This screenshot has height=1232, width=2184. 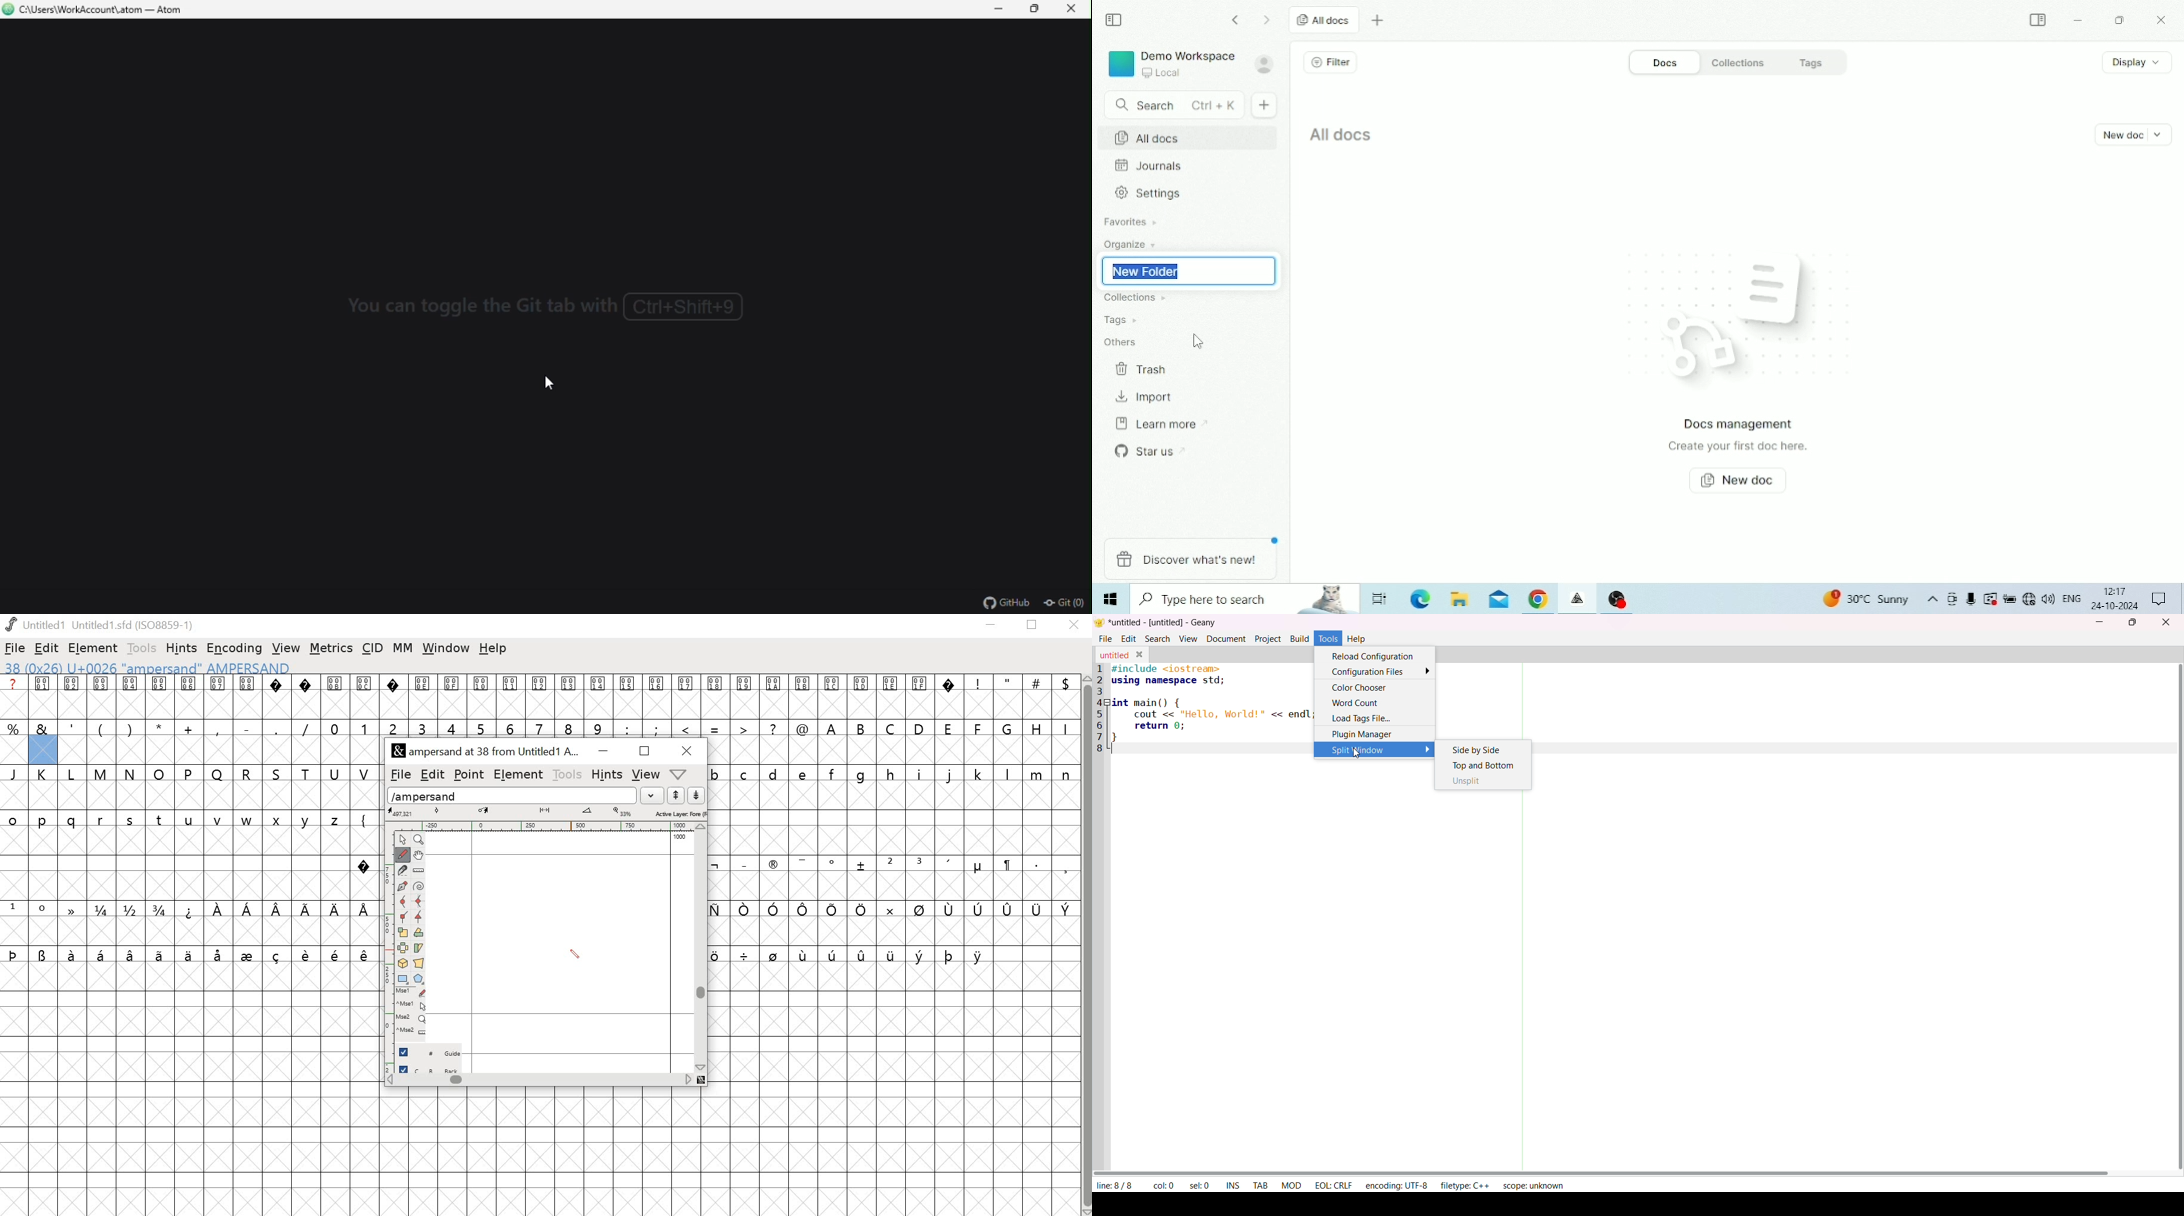 What do you see at coordinates (1265, 64) in the screenshot?
I see `Account` at bounding box center [1265, 64].